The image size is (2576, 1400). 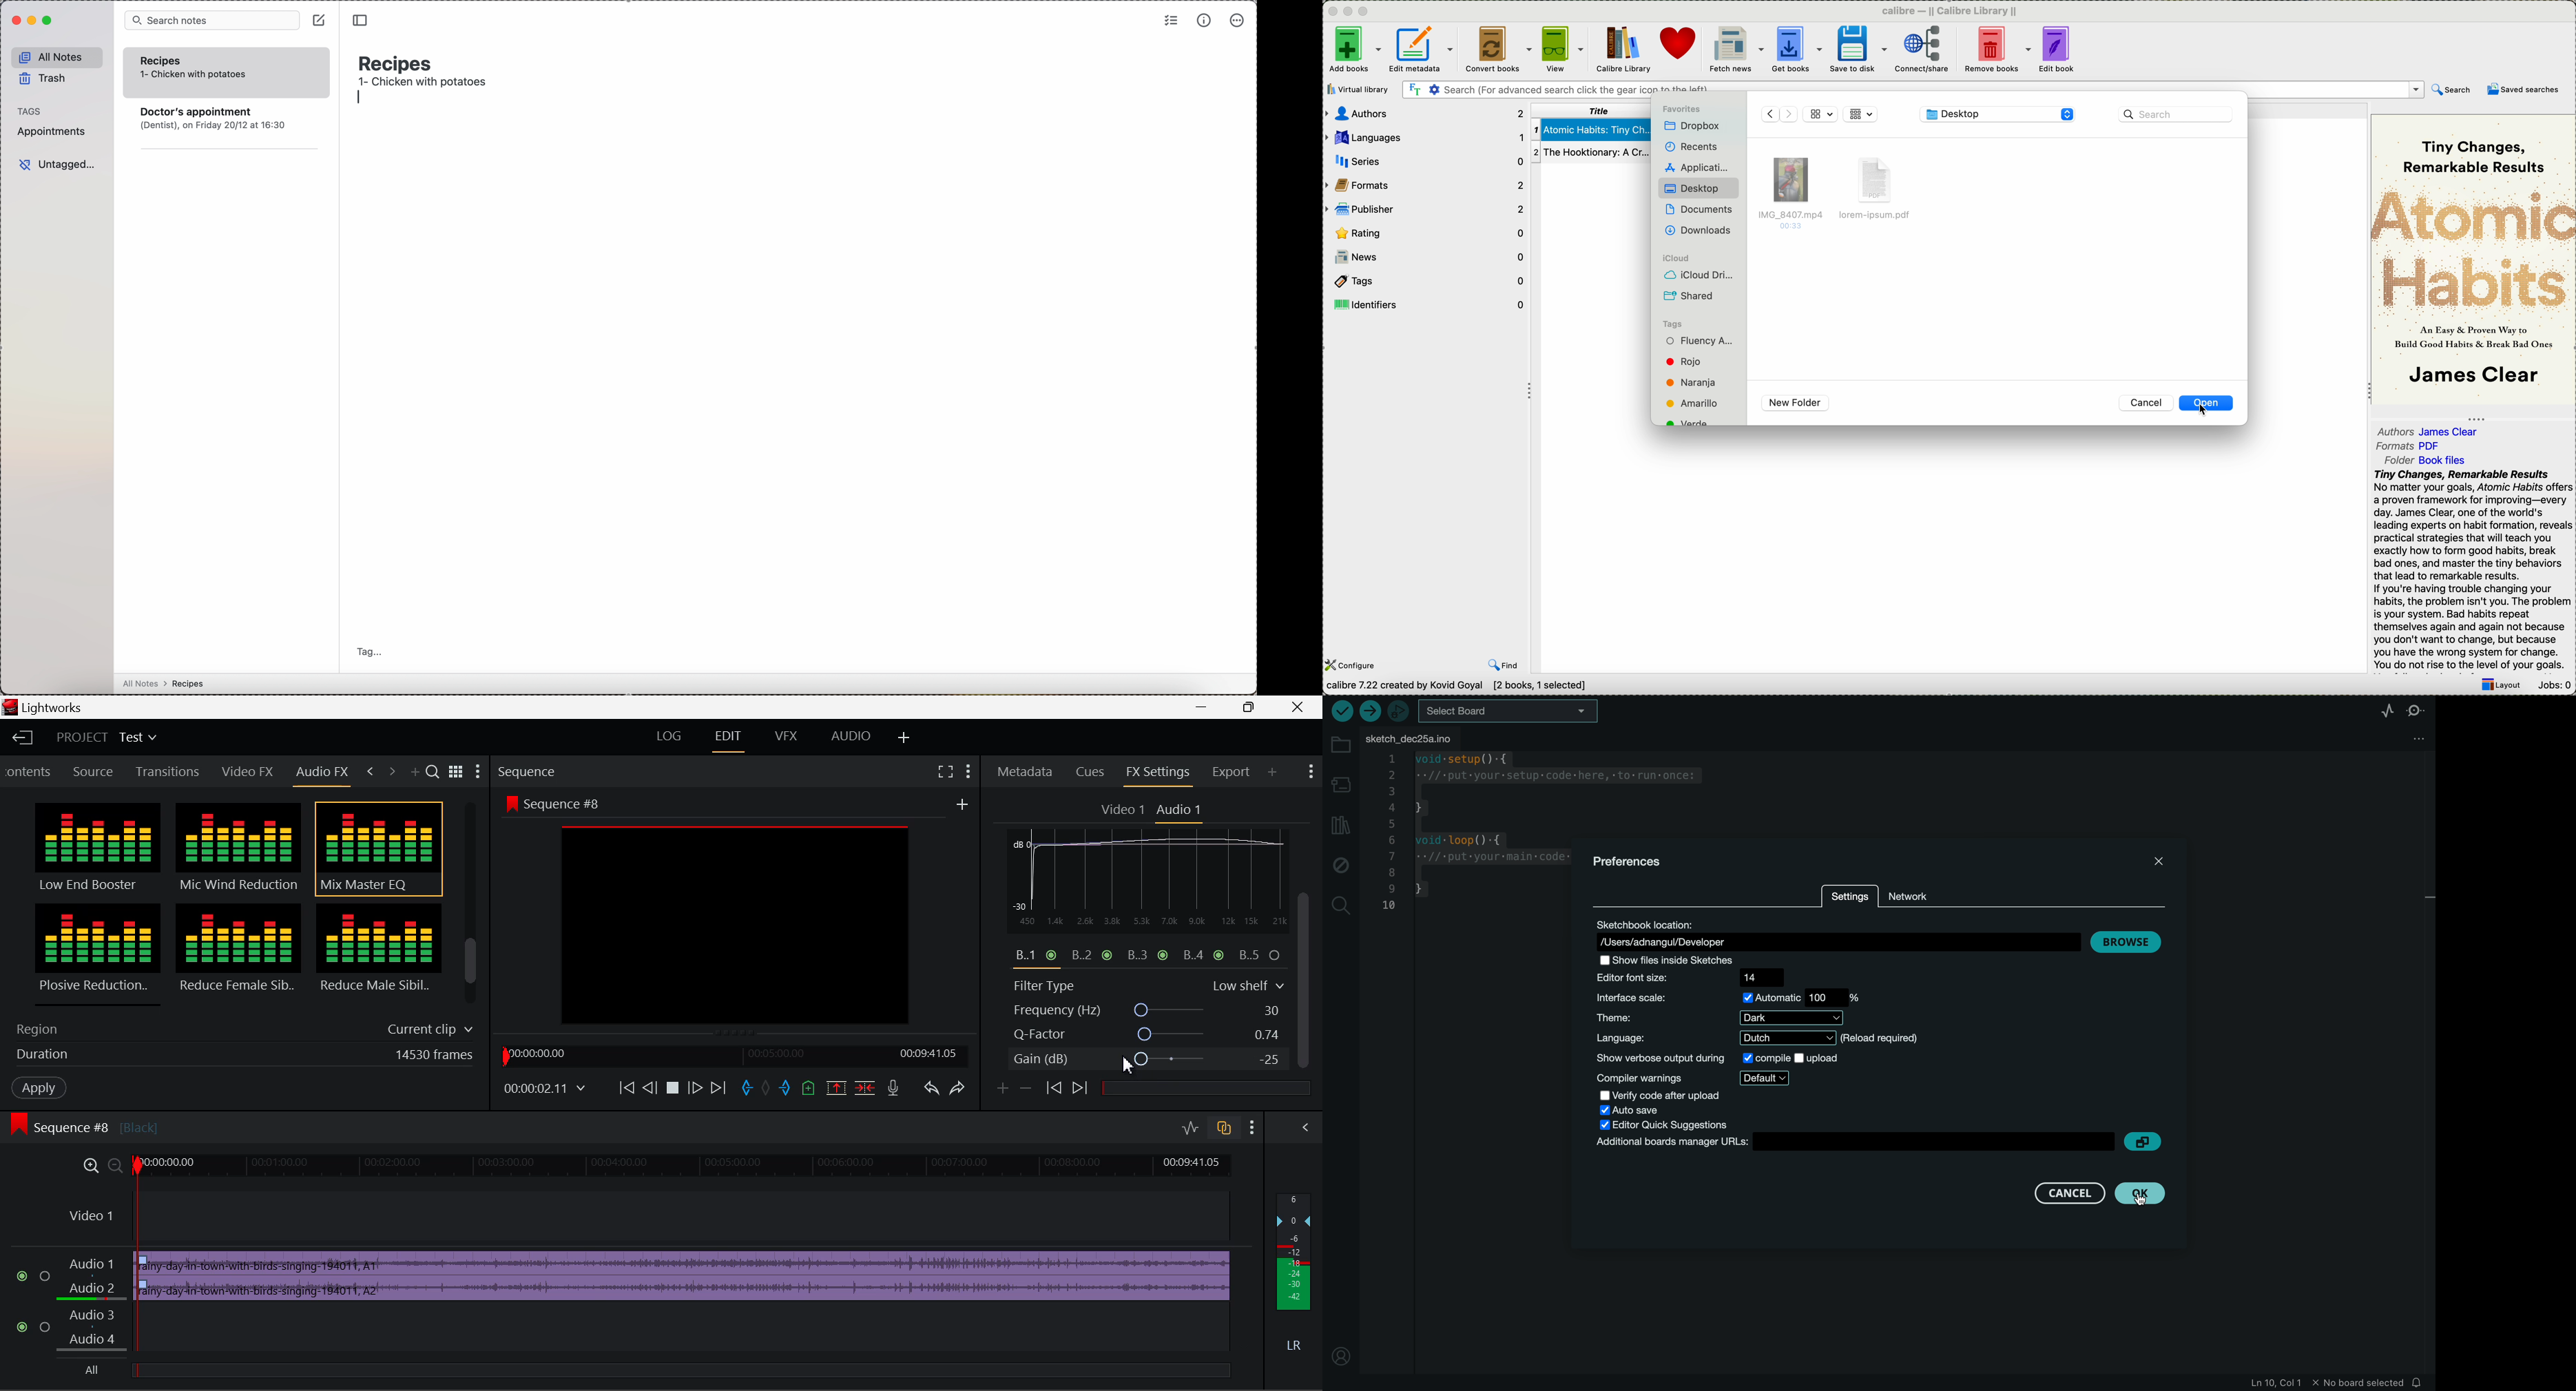 I want to click on Redo, so click(x=962, y=1092).